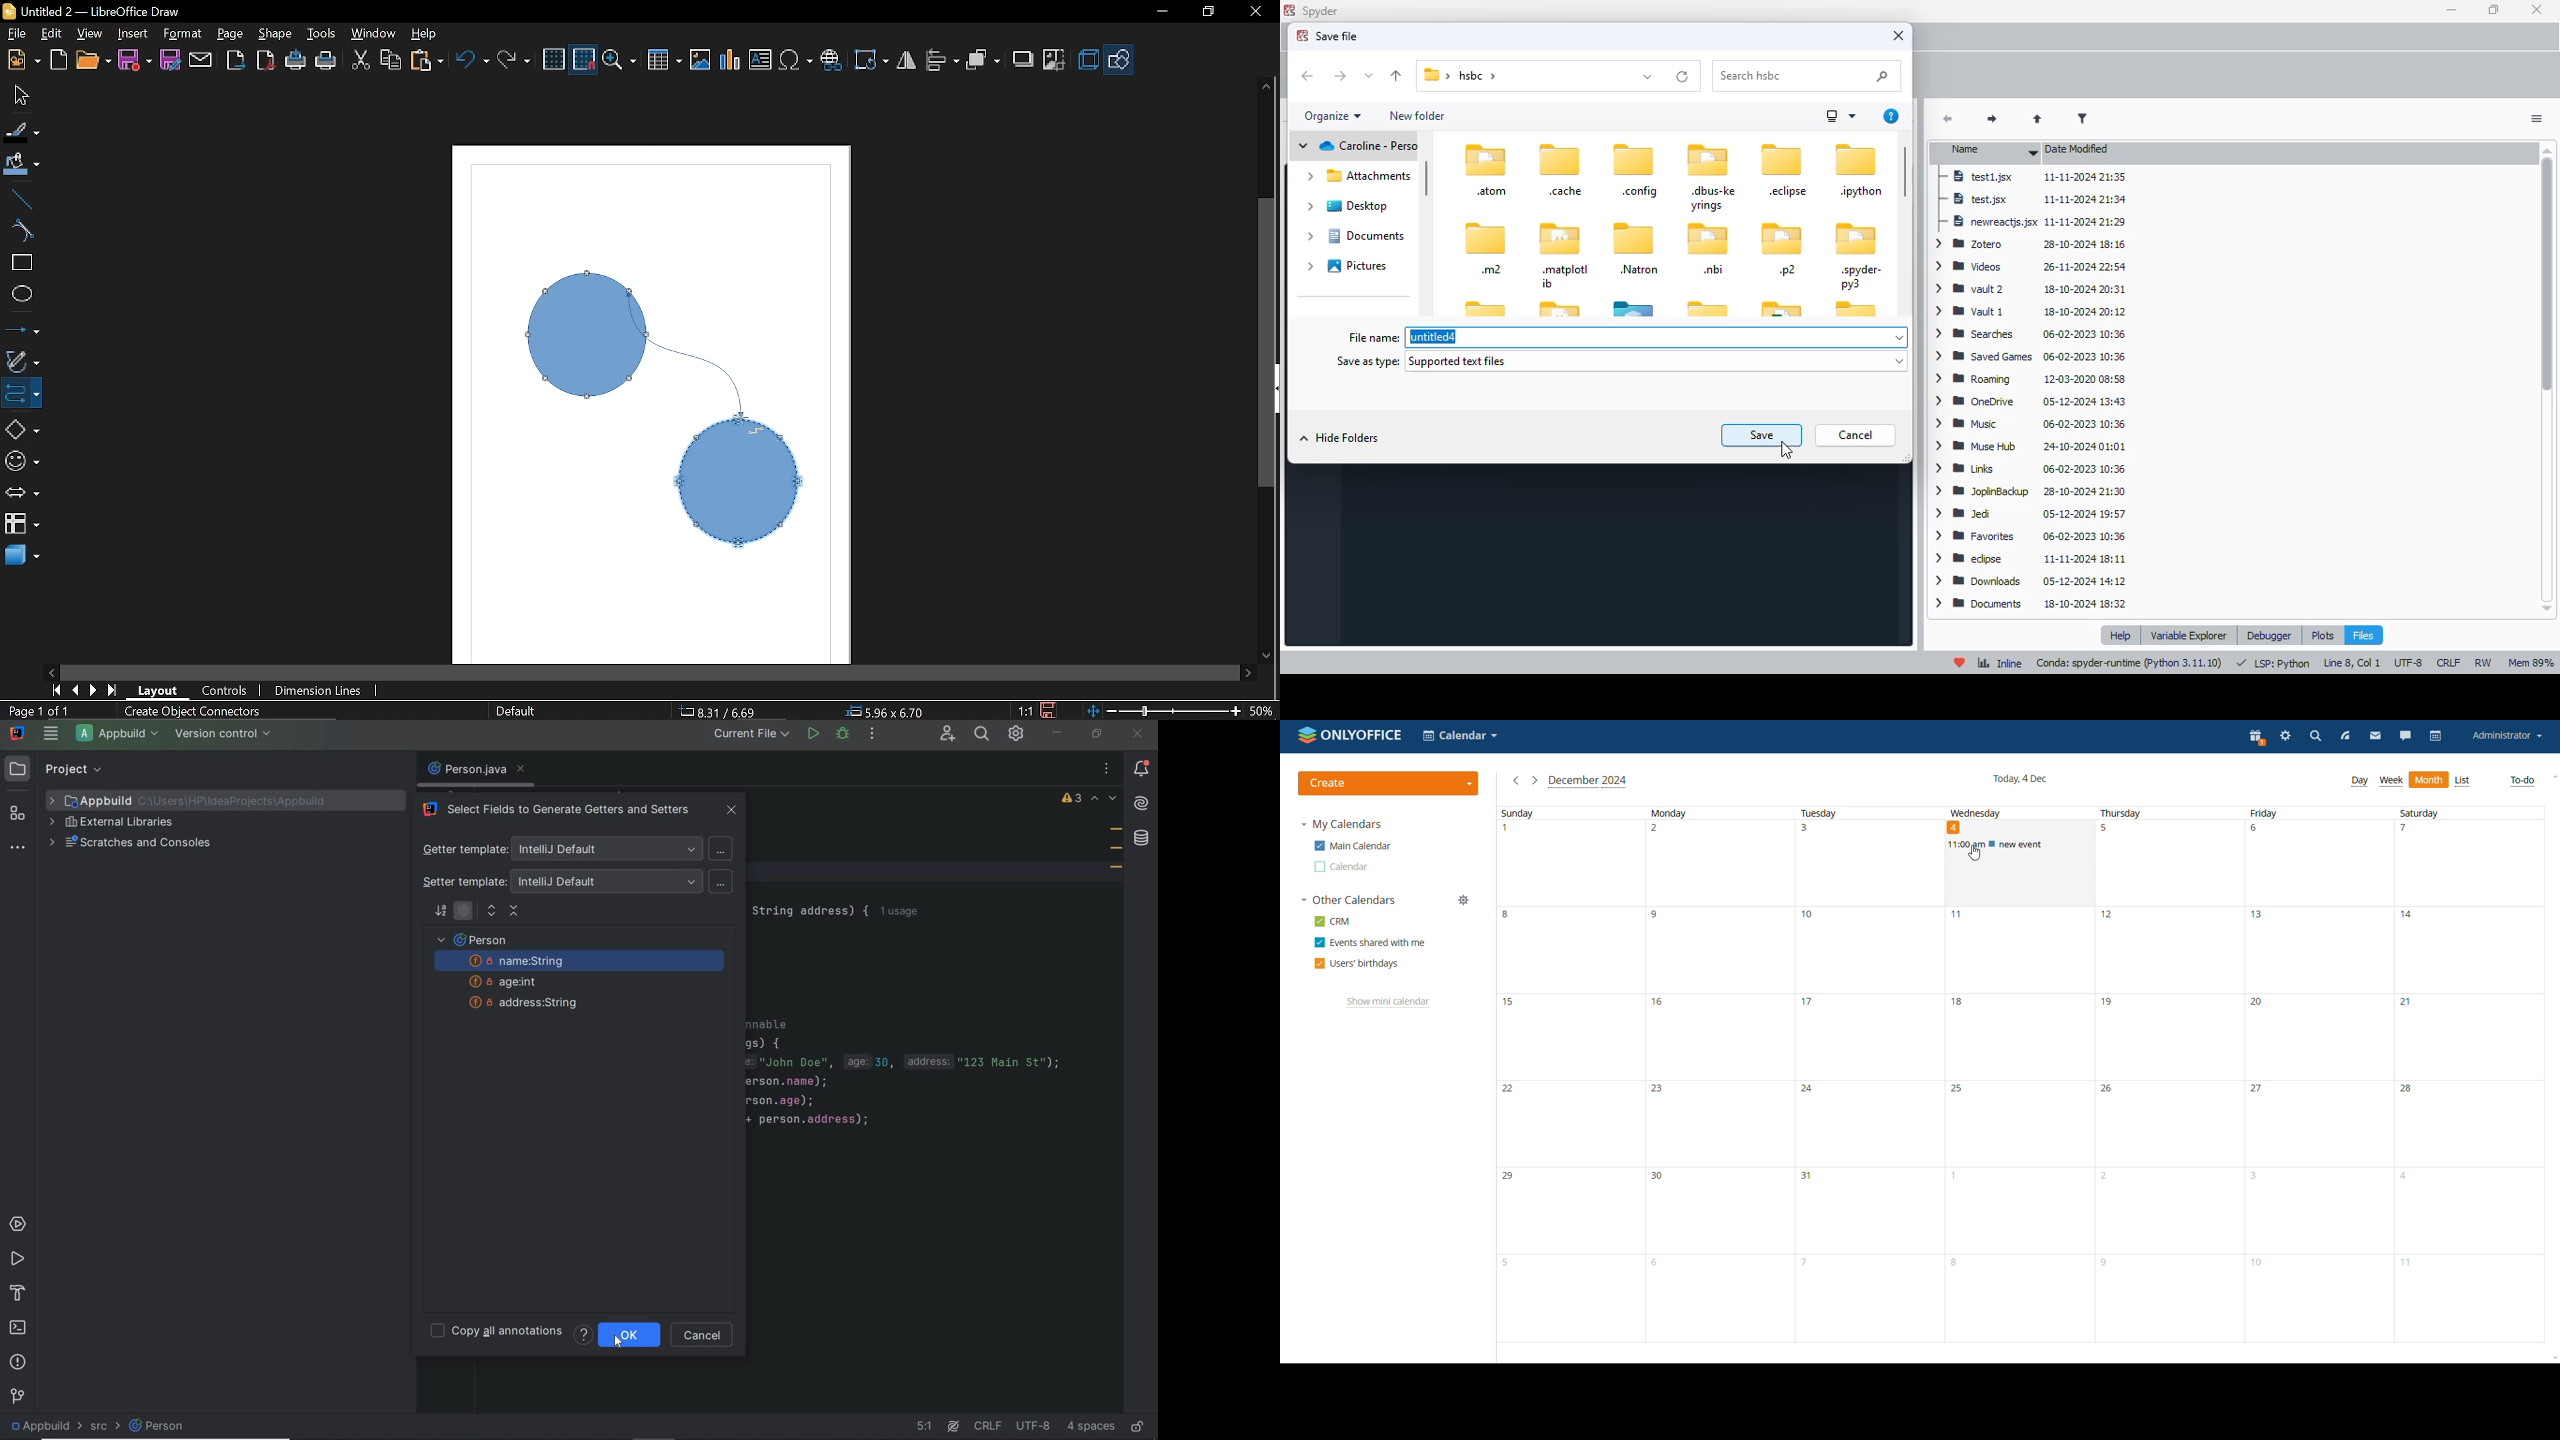  Describe the element at coordinates (1396, 76) in the screenshot. I see `up to "desktop"` at that location.